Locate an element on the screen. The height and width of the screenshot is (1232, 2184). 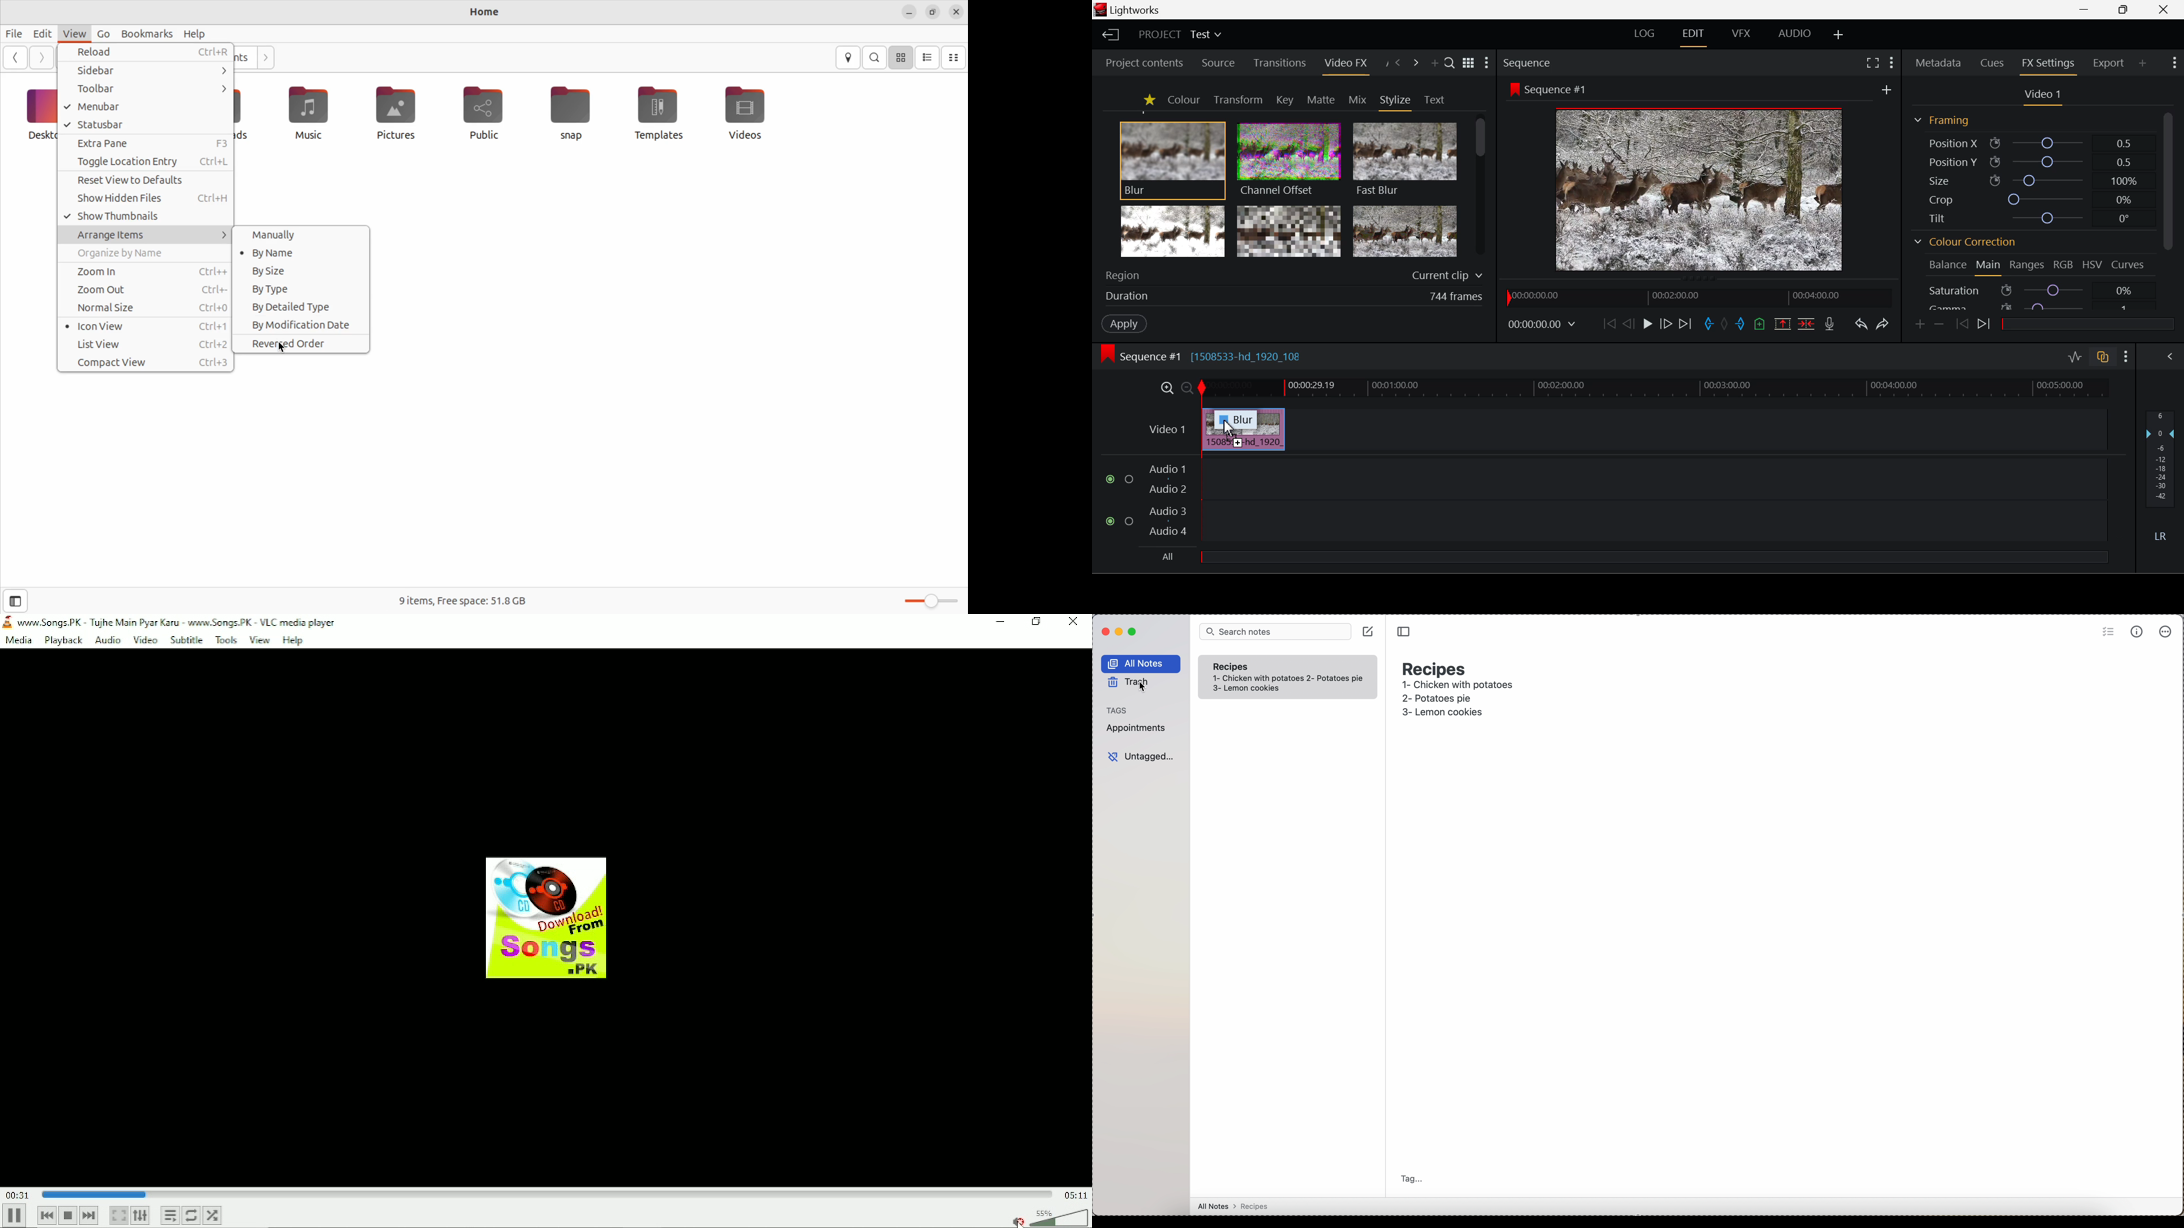
Project Timeline Navigator is located at coordinates (1696, 297).